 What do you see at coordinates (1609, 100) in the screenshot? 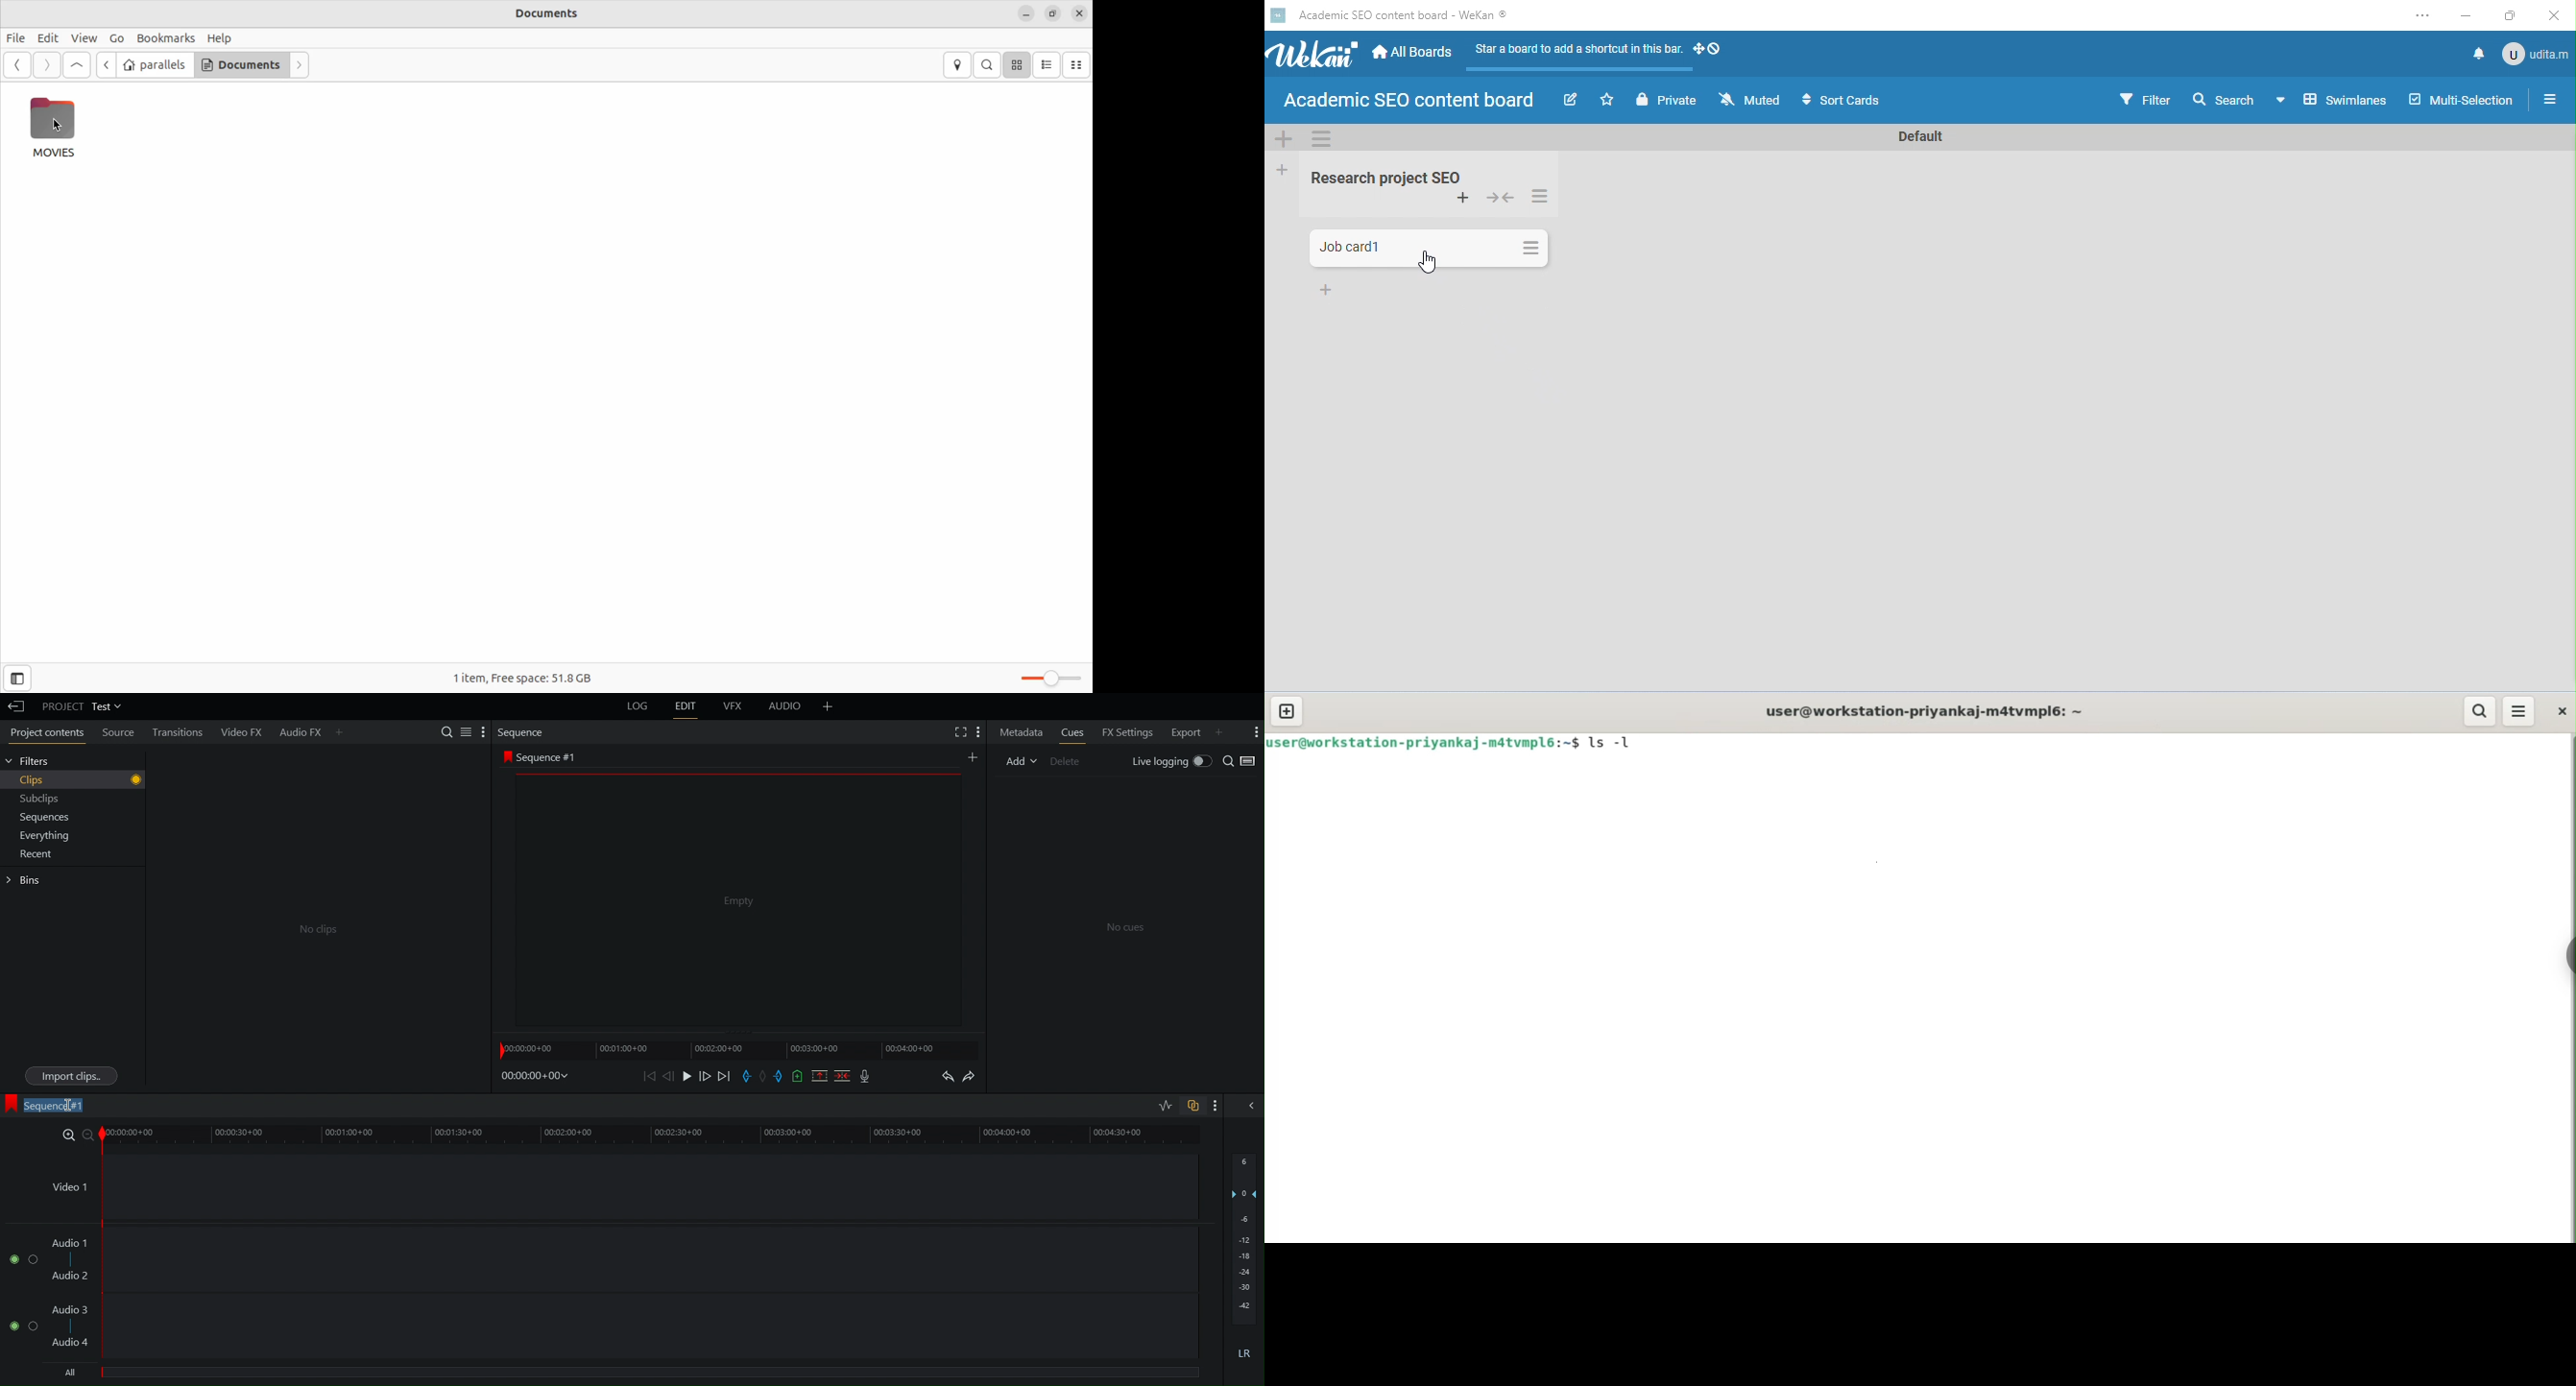
I see `star a board` at bounding box center [1609, 100].